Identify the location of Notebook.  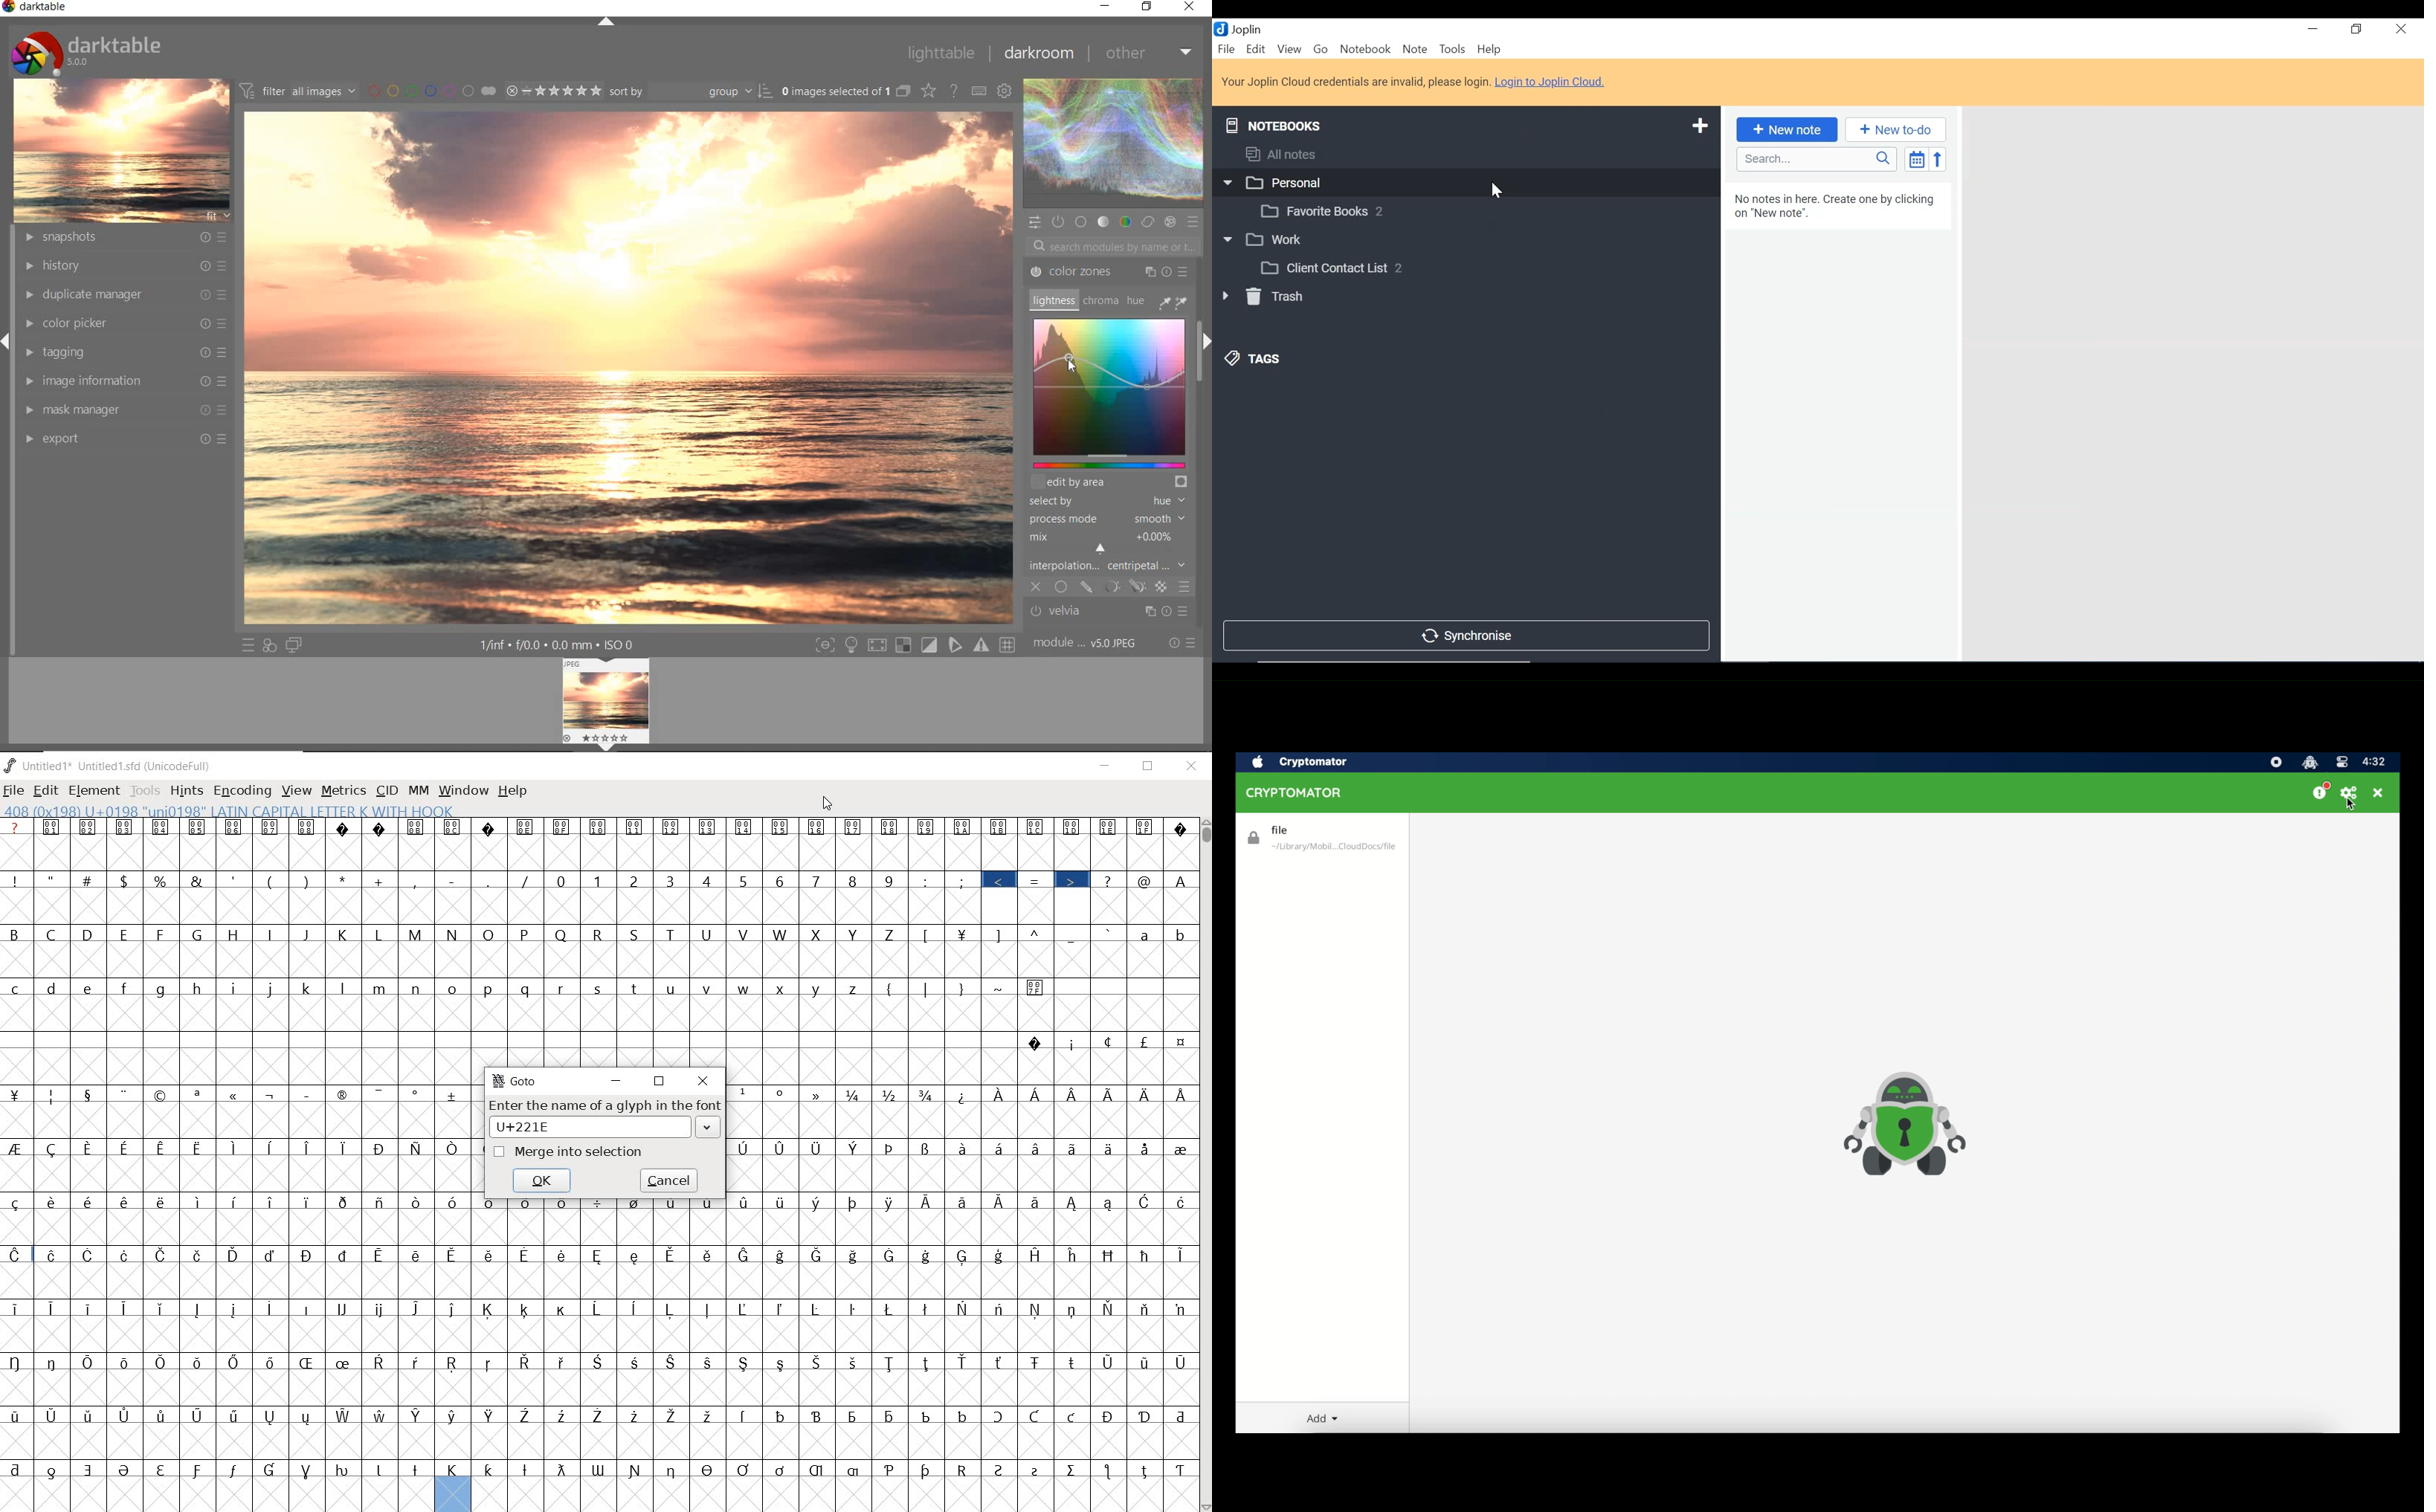
(1478, 210).